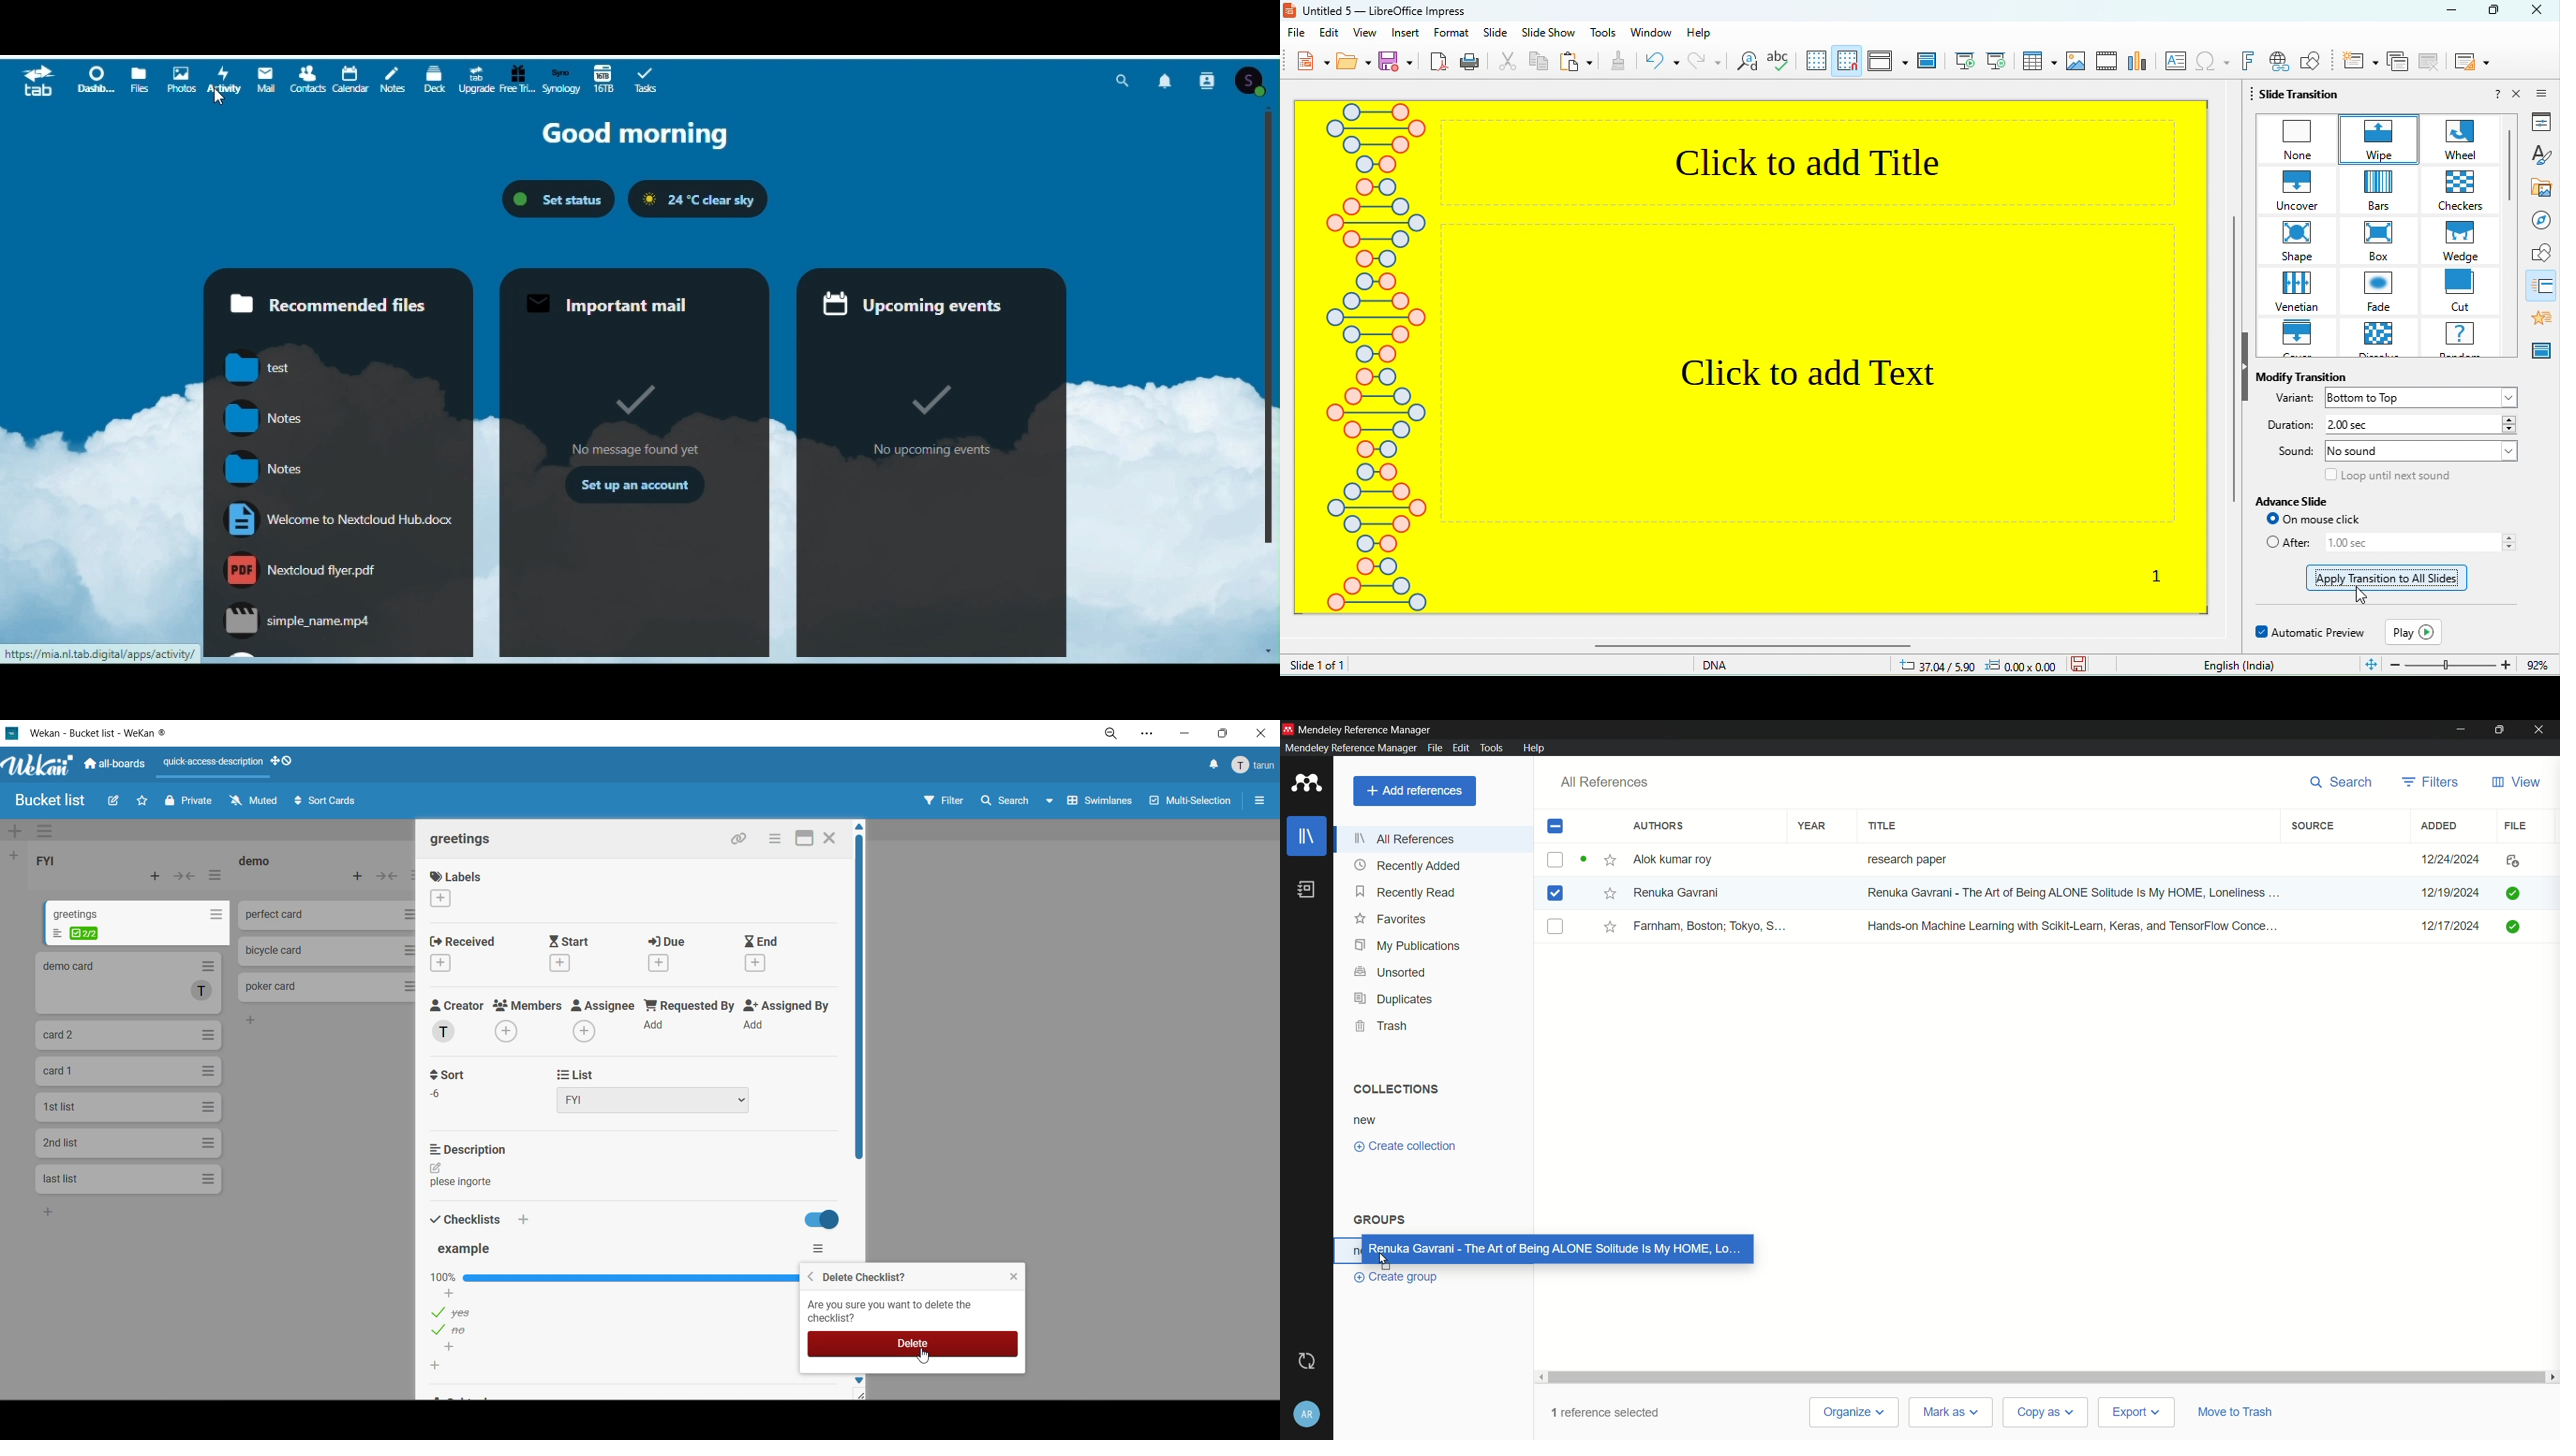 This screenshot has width=2576, height=1456. What do you see at coordinates (2522, 96) in the screenshot?
I see `close` at bounding box center [2522, 96].